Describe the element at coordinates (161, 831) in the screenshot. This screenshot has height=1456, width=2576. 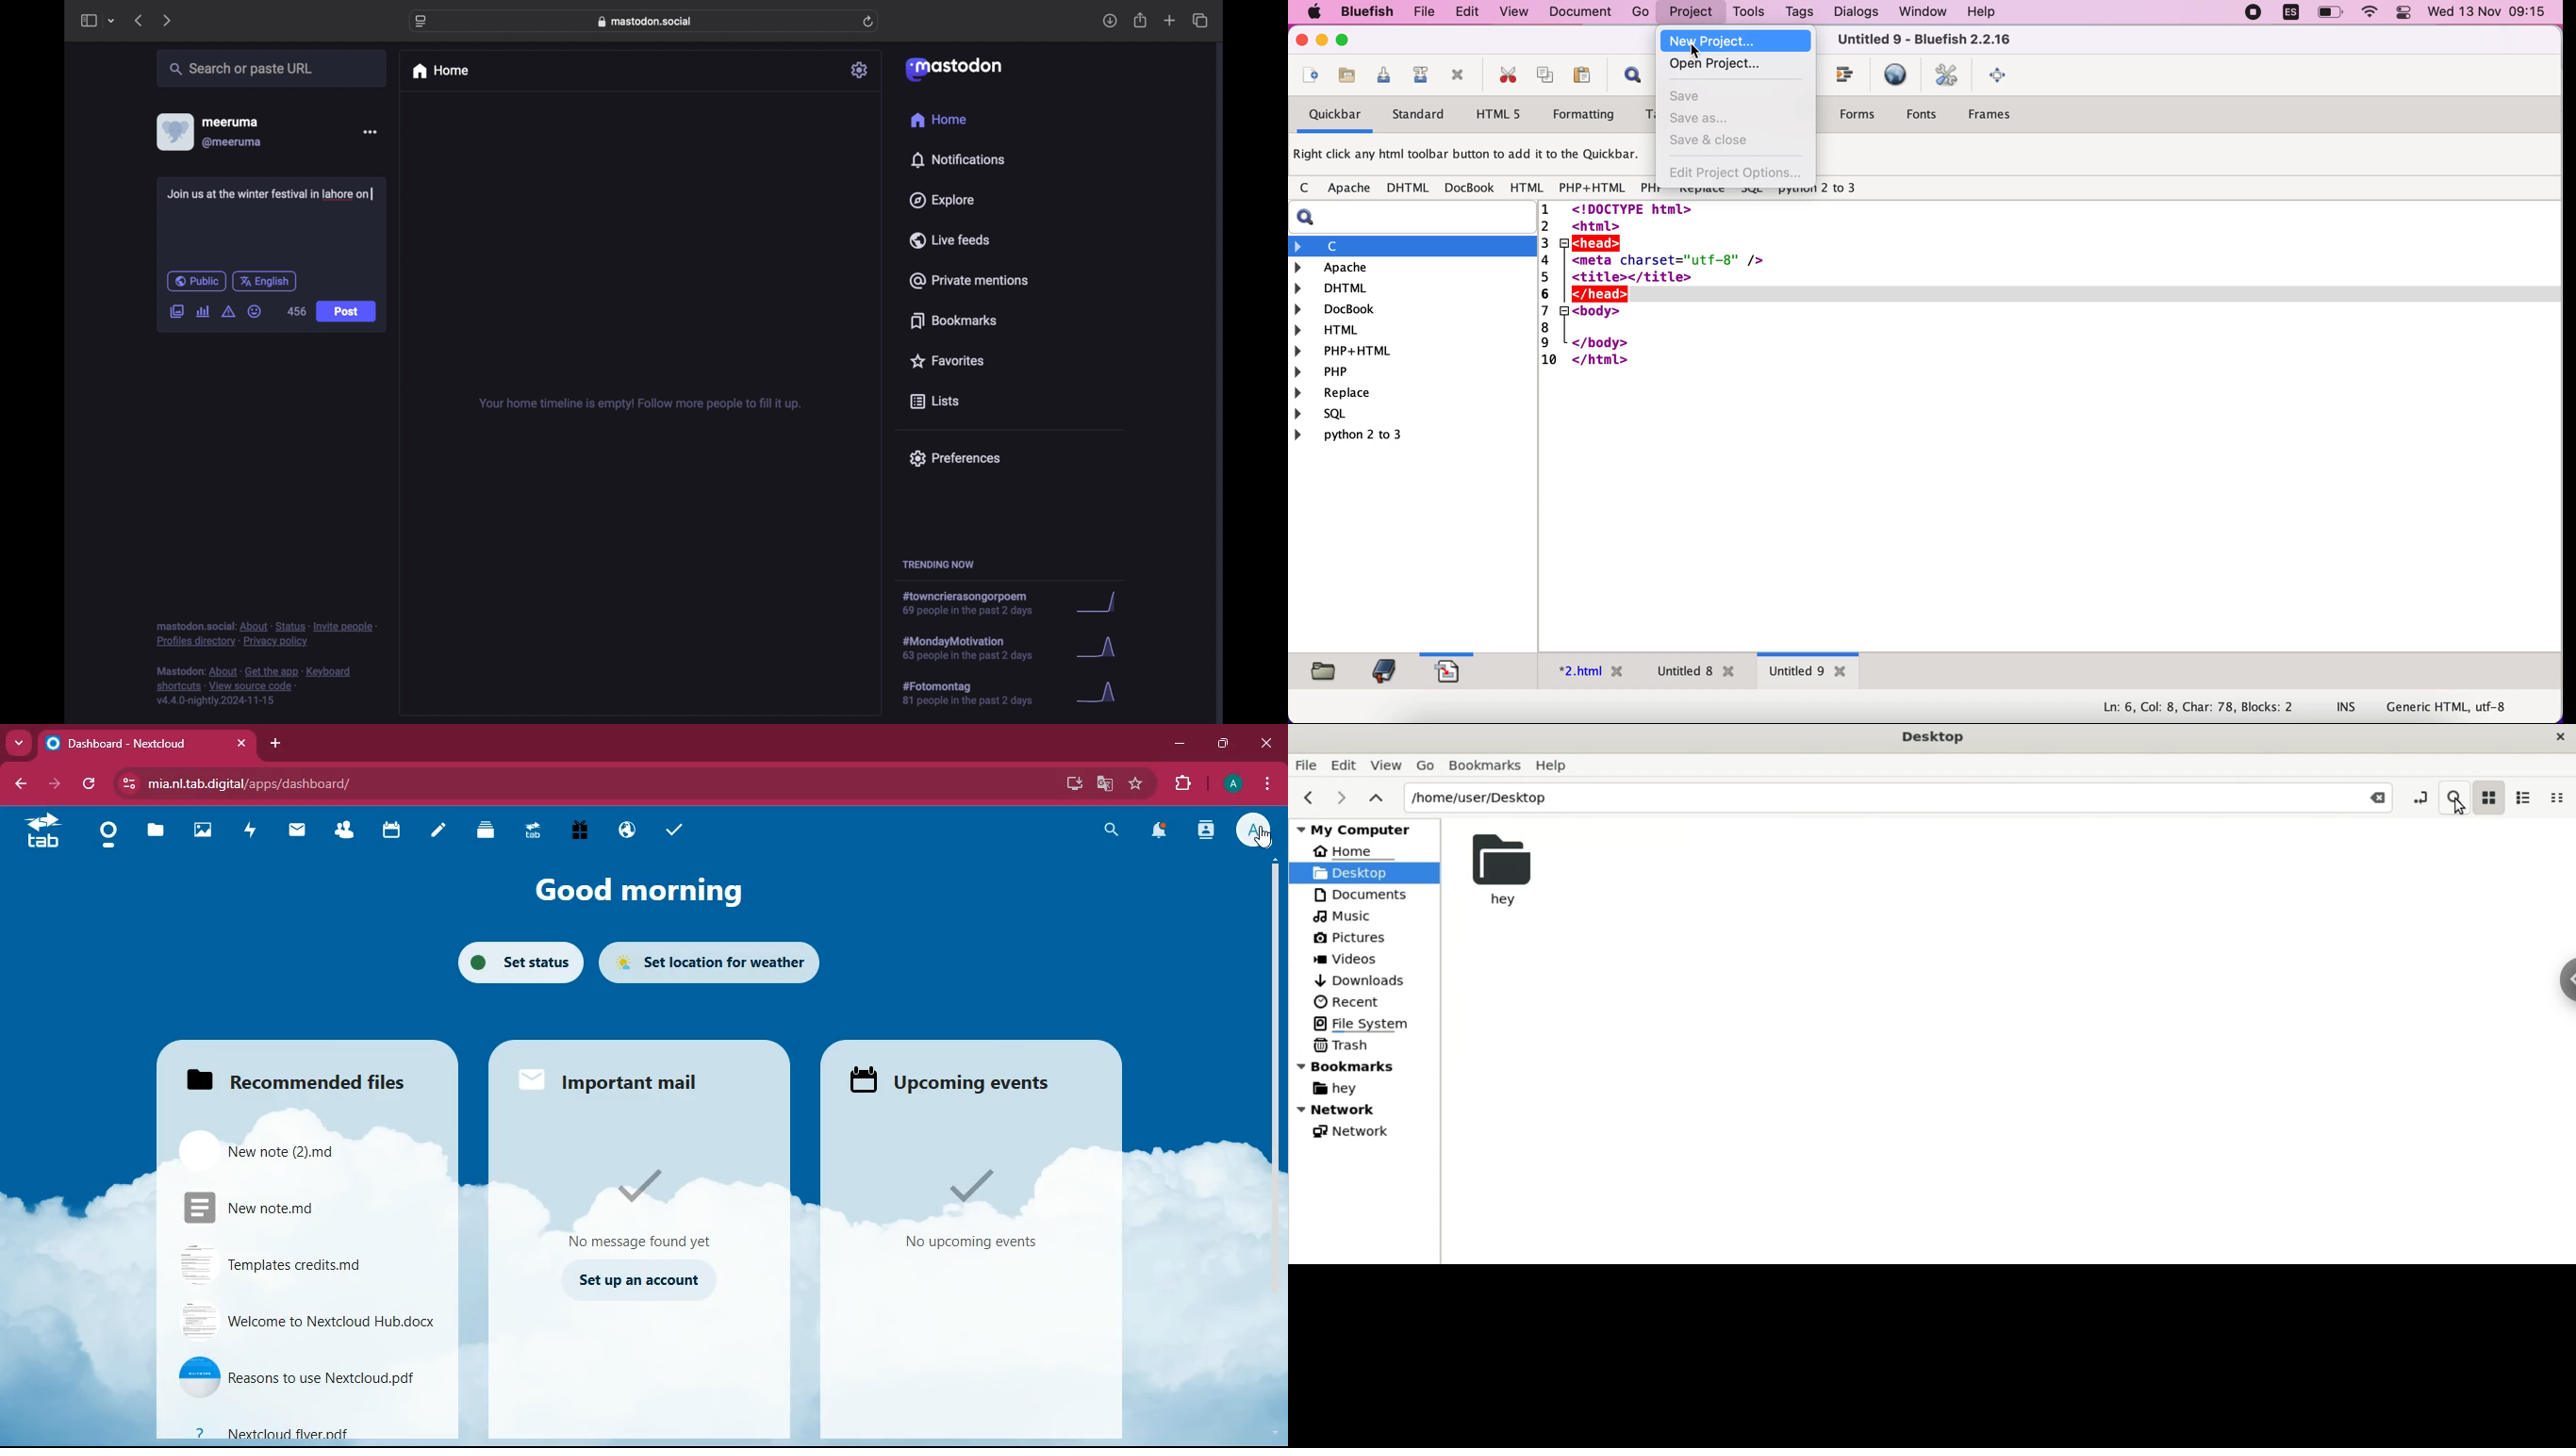
I see `files` at that location.